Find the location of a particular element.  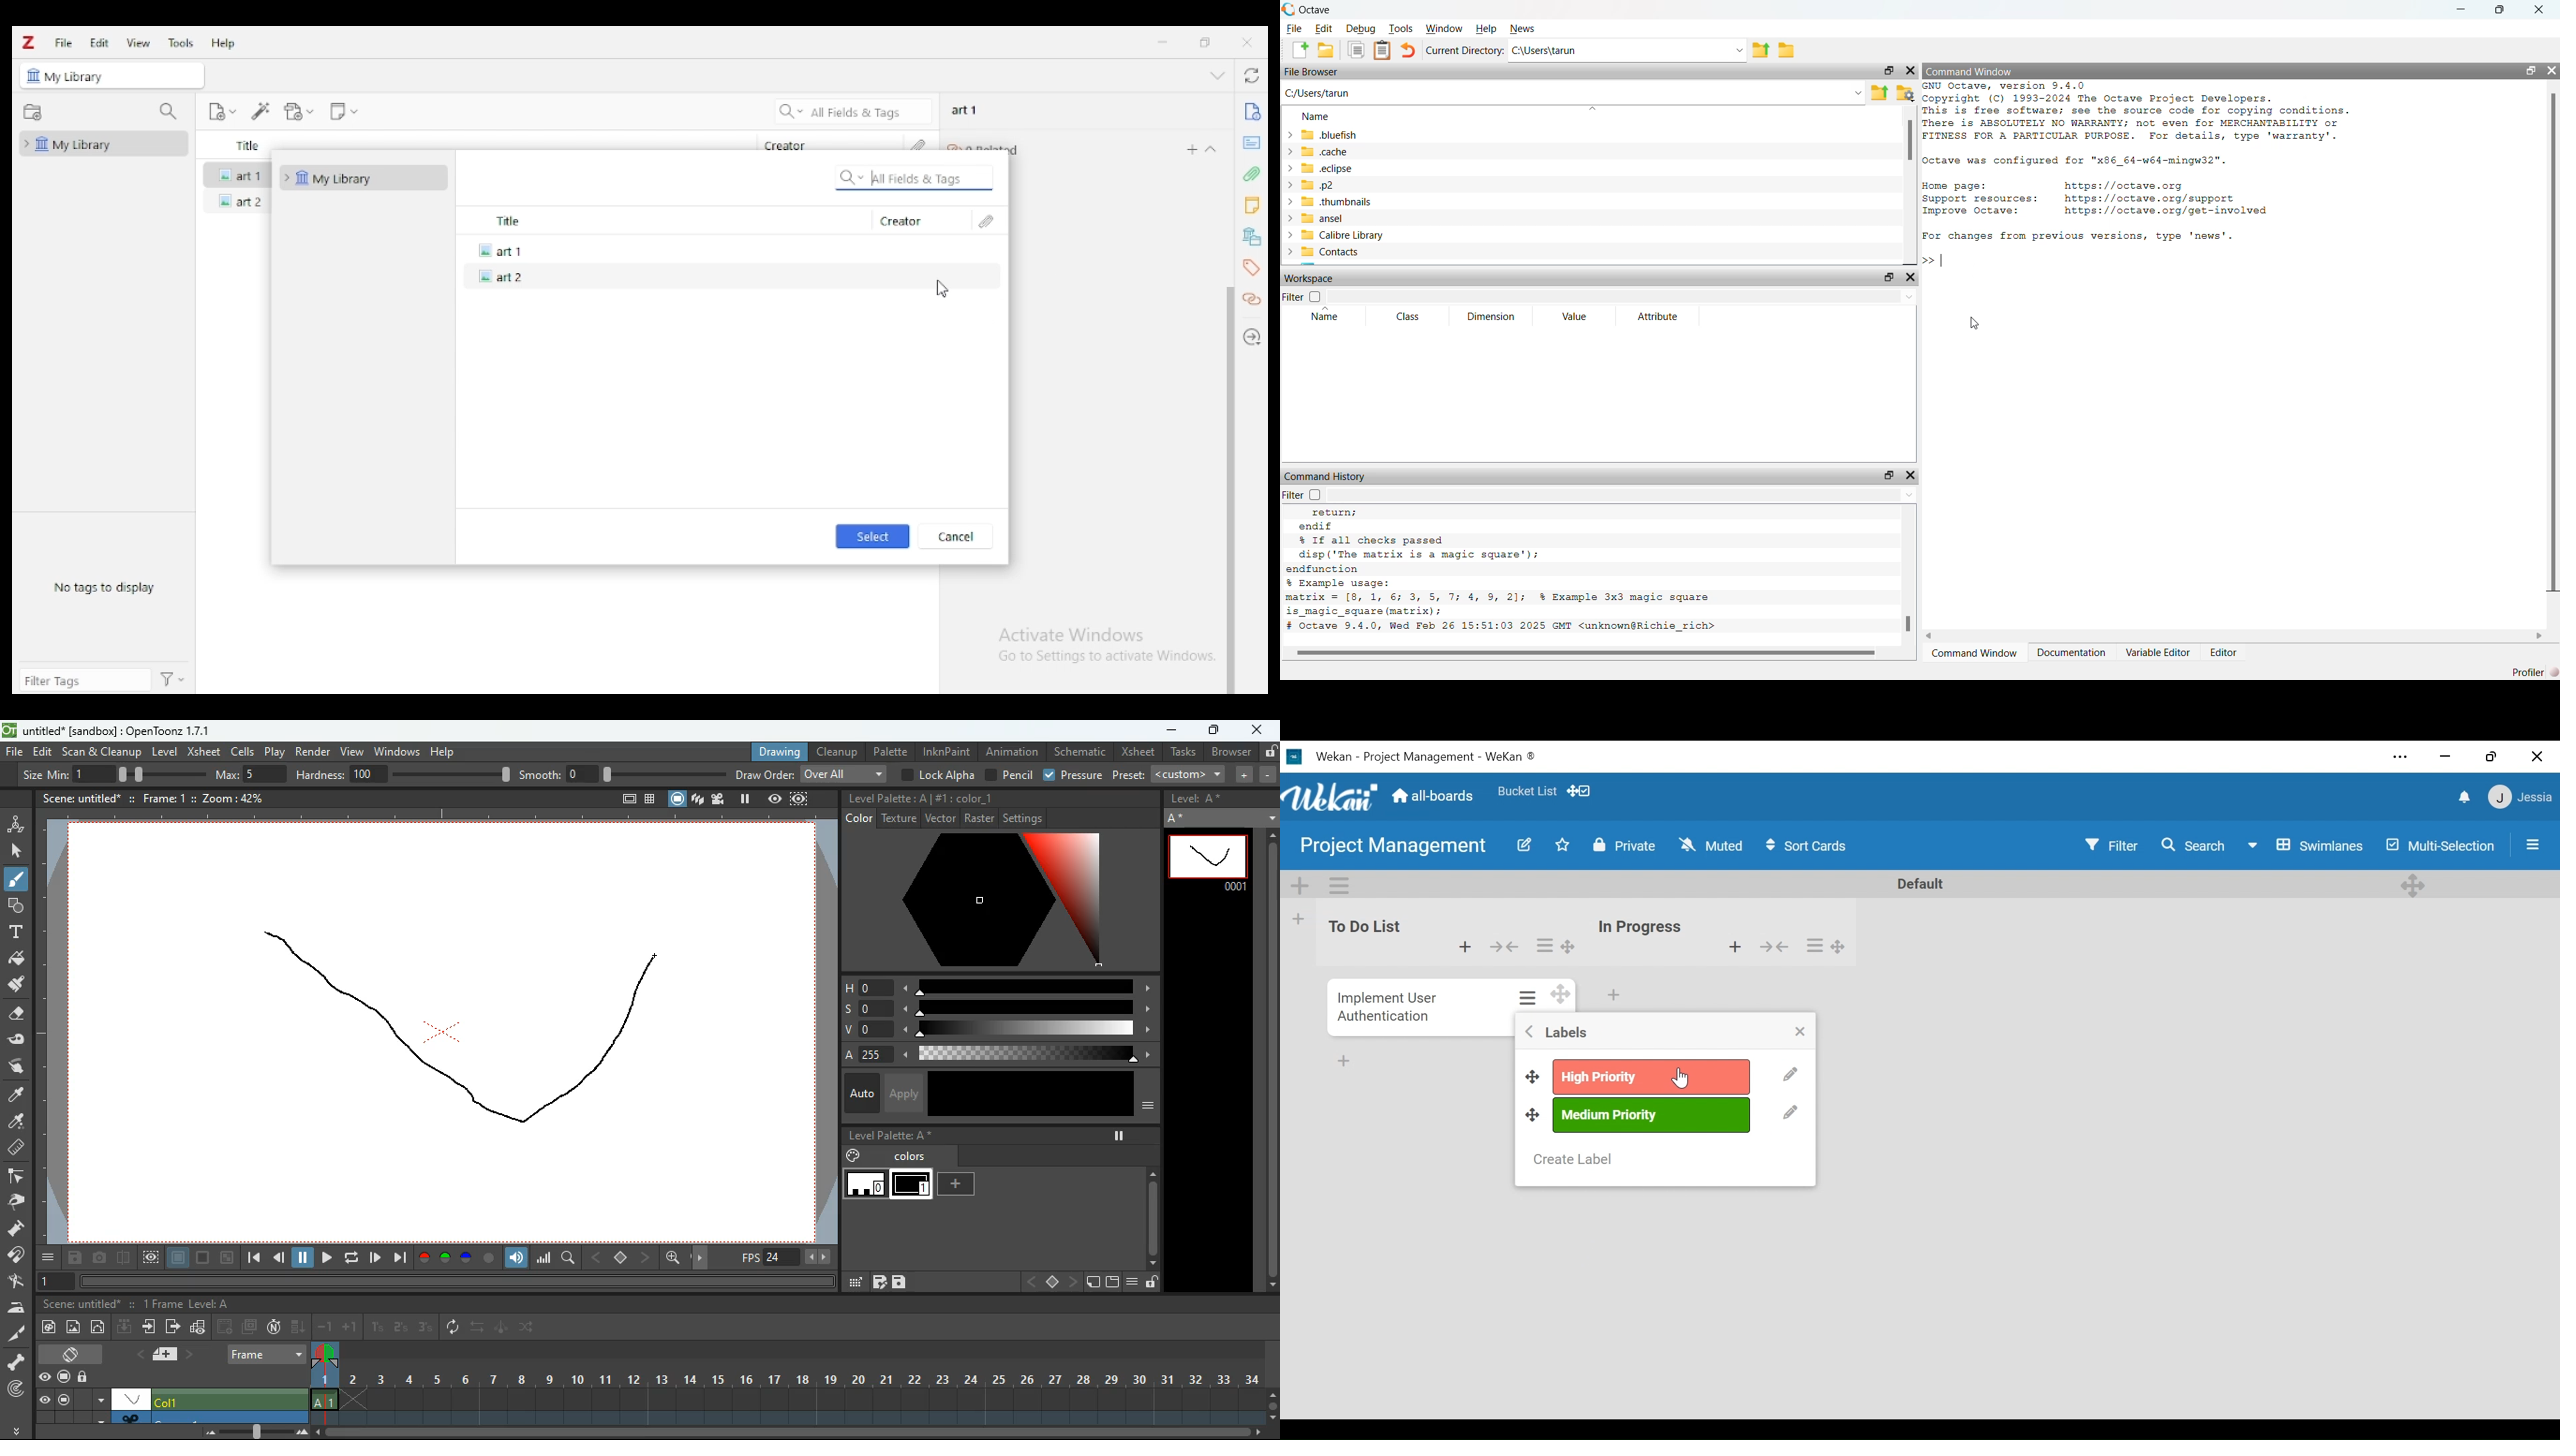

Close is located at coordinates (2535, 757).